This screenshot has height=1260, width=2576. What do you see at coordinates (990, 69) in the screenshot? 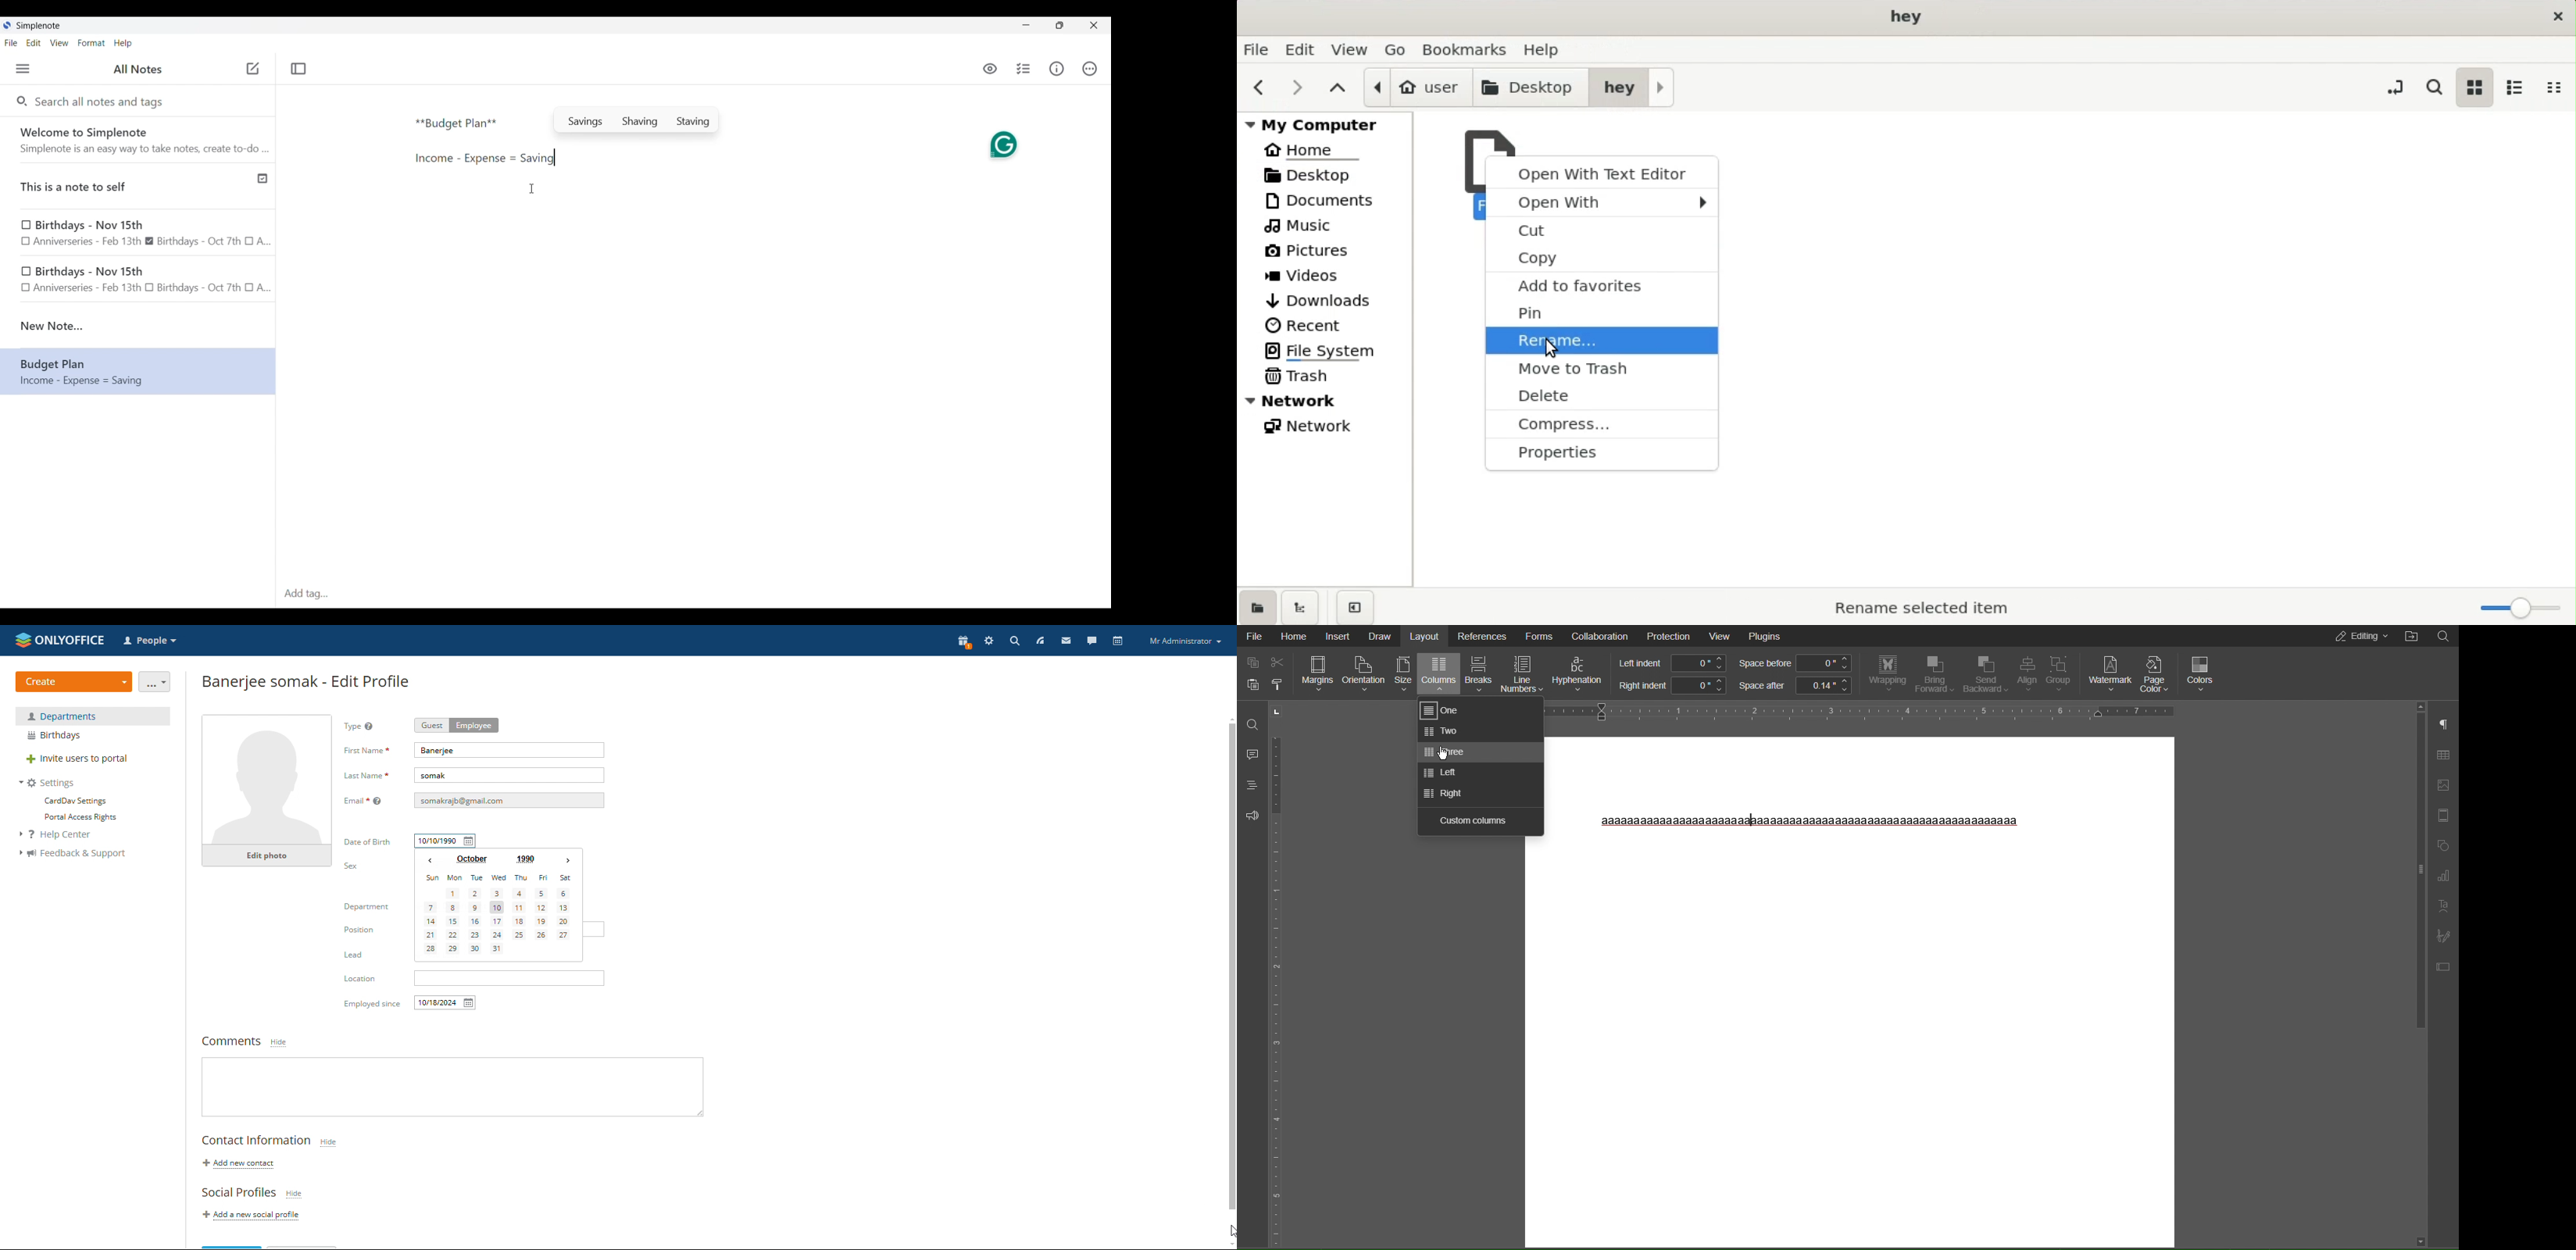
I see `Toggle to see markdown preview` at bounding box center [990, 69].